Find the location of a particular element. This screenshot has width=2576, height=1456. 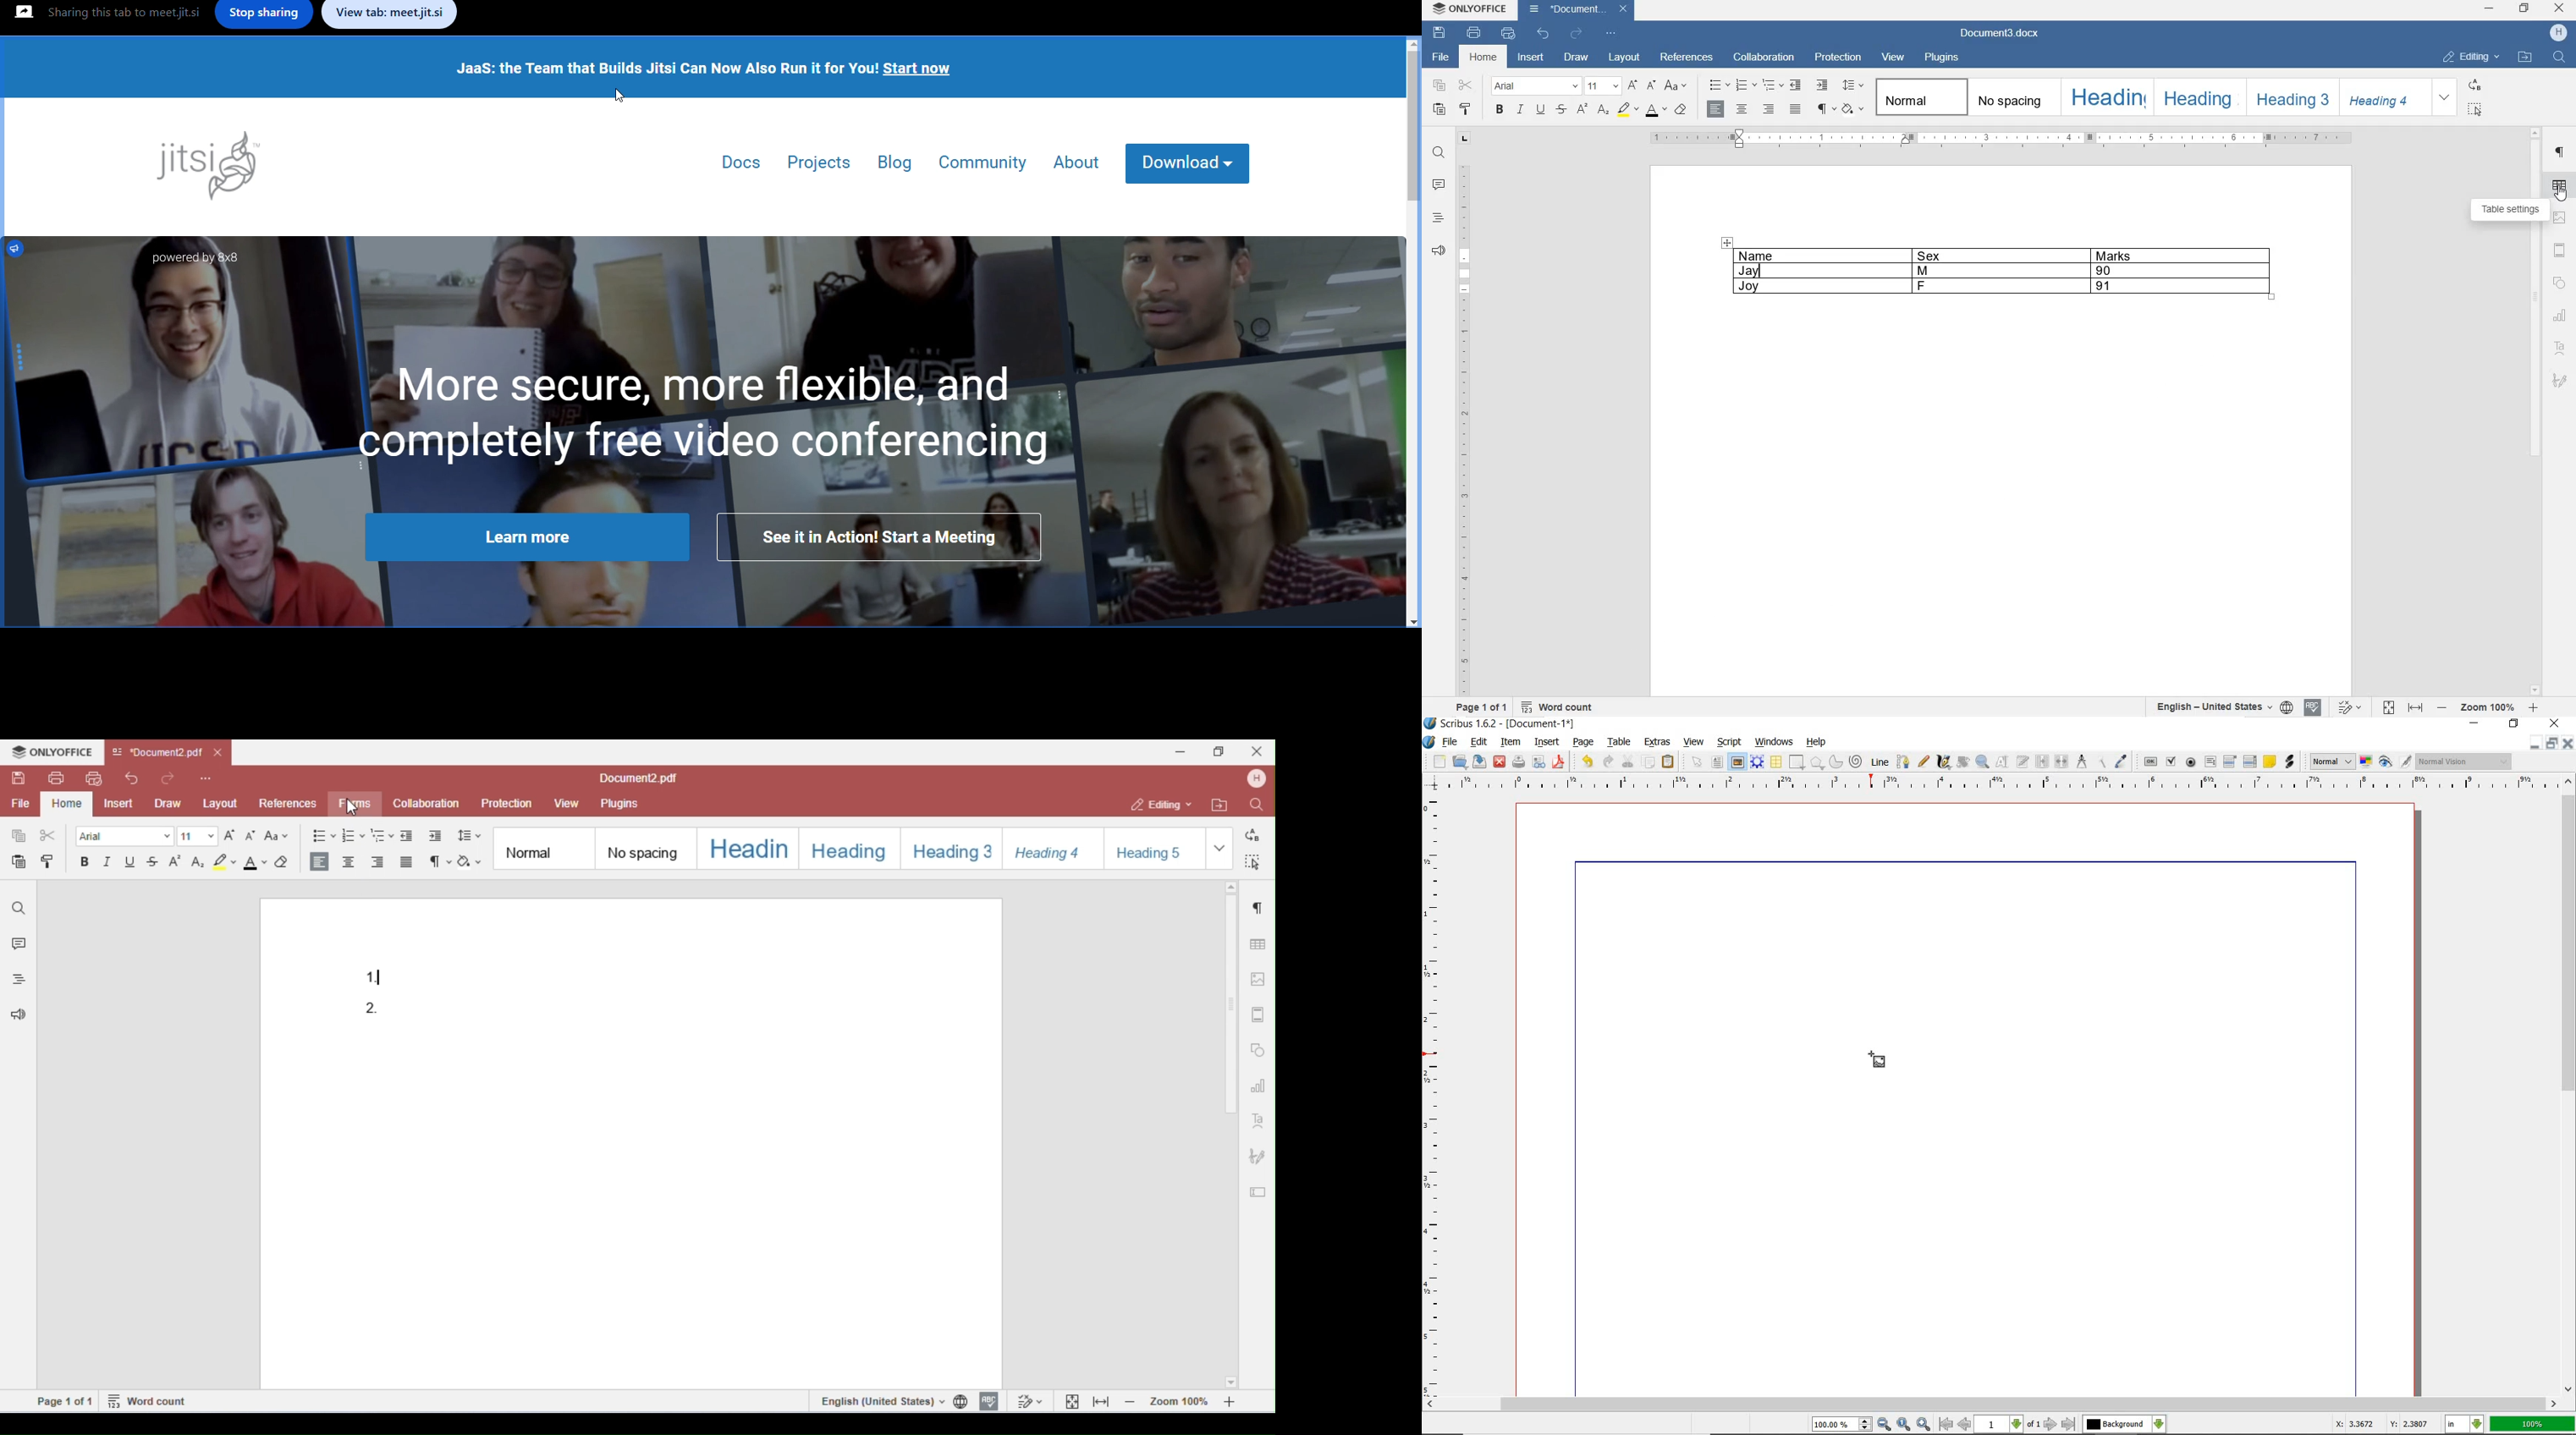

TABLE SETTINGS is located at coordinates (2508, 210).